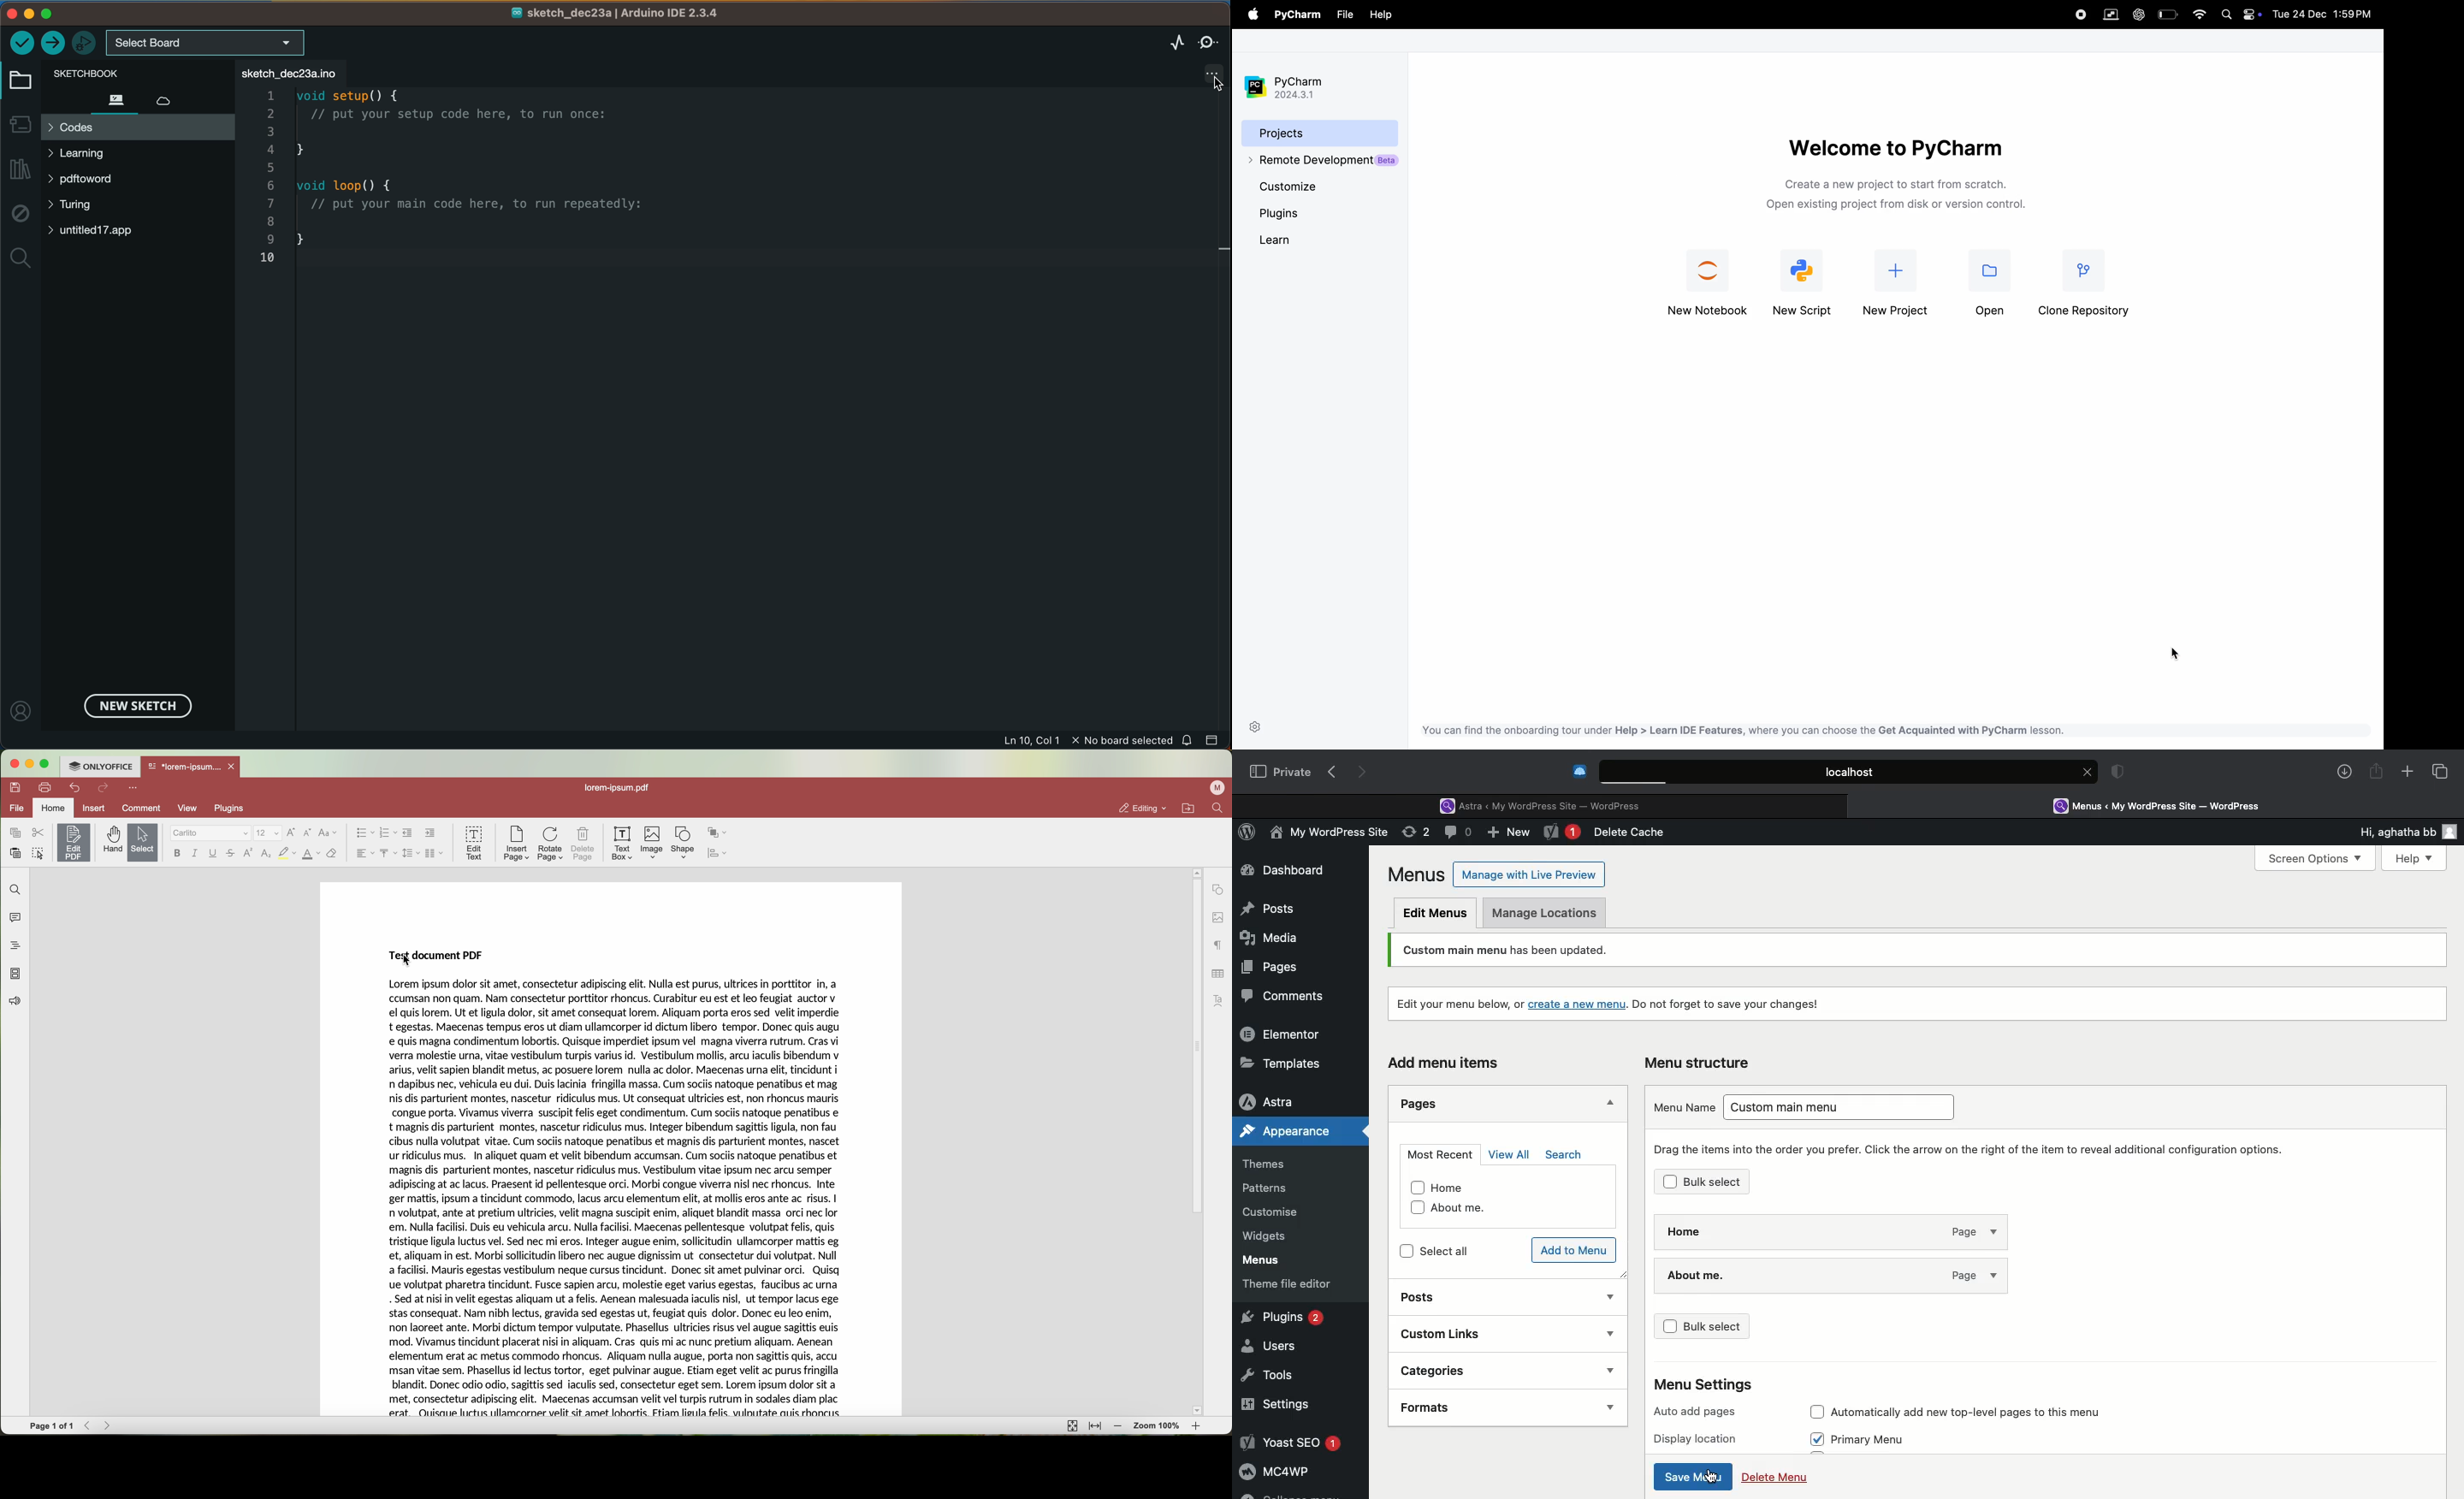  Describe the element at coordinates (1694, 1477) in the screenshot. I see `Save menu` at that location.